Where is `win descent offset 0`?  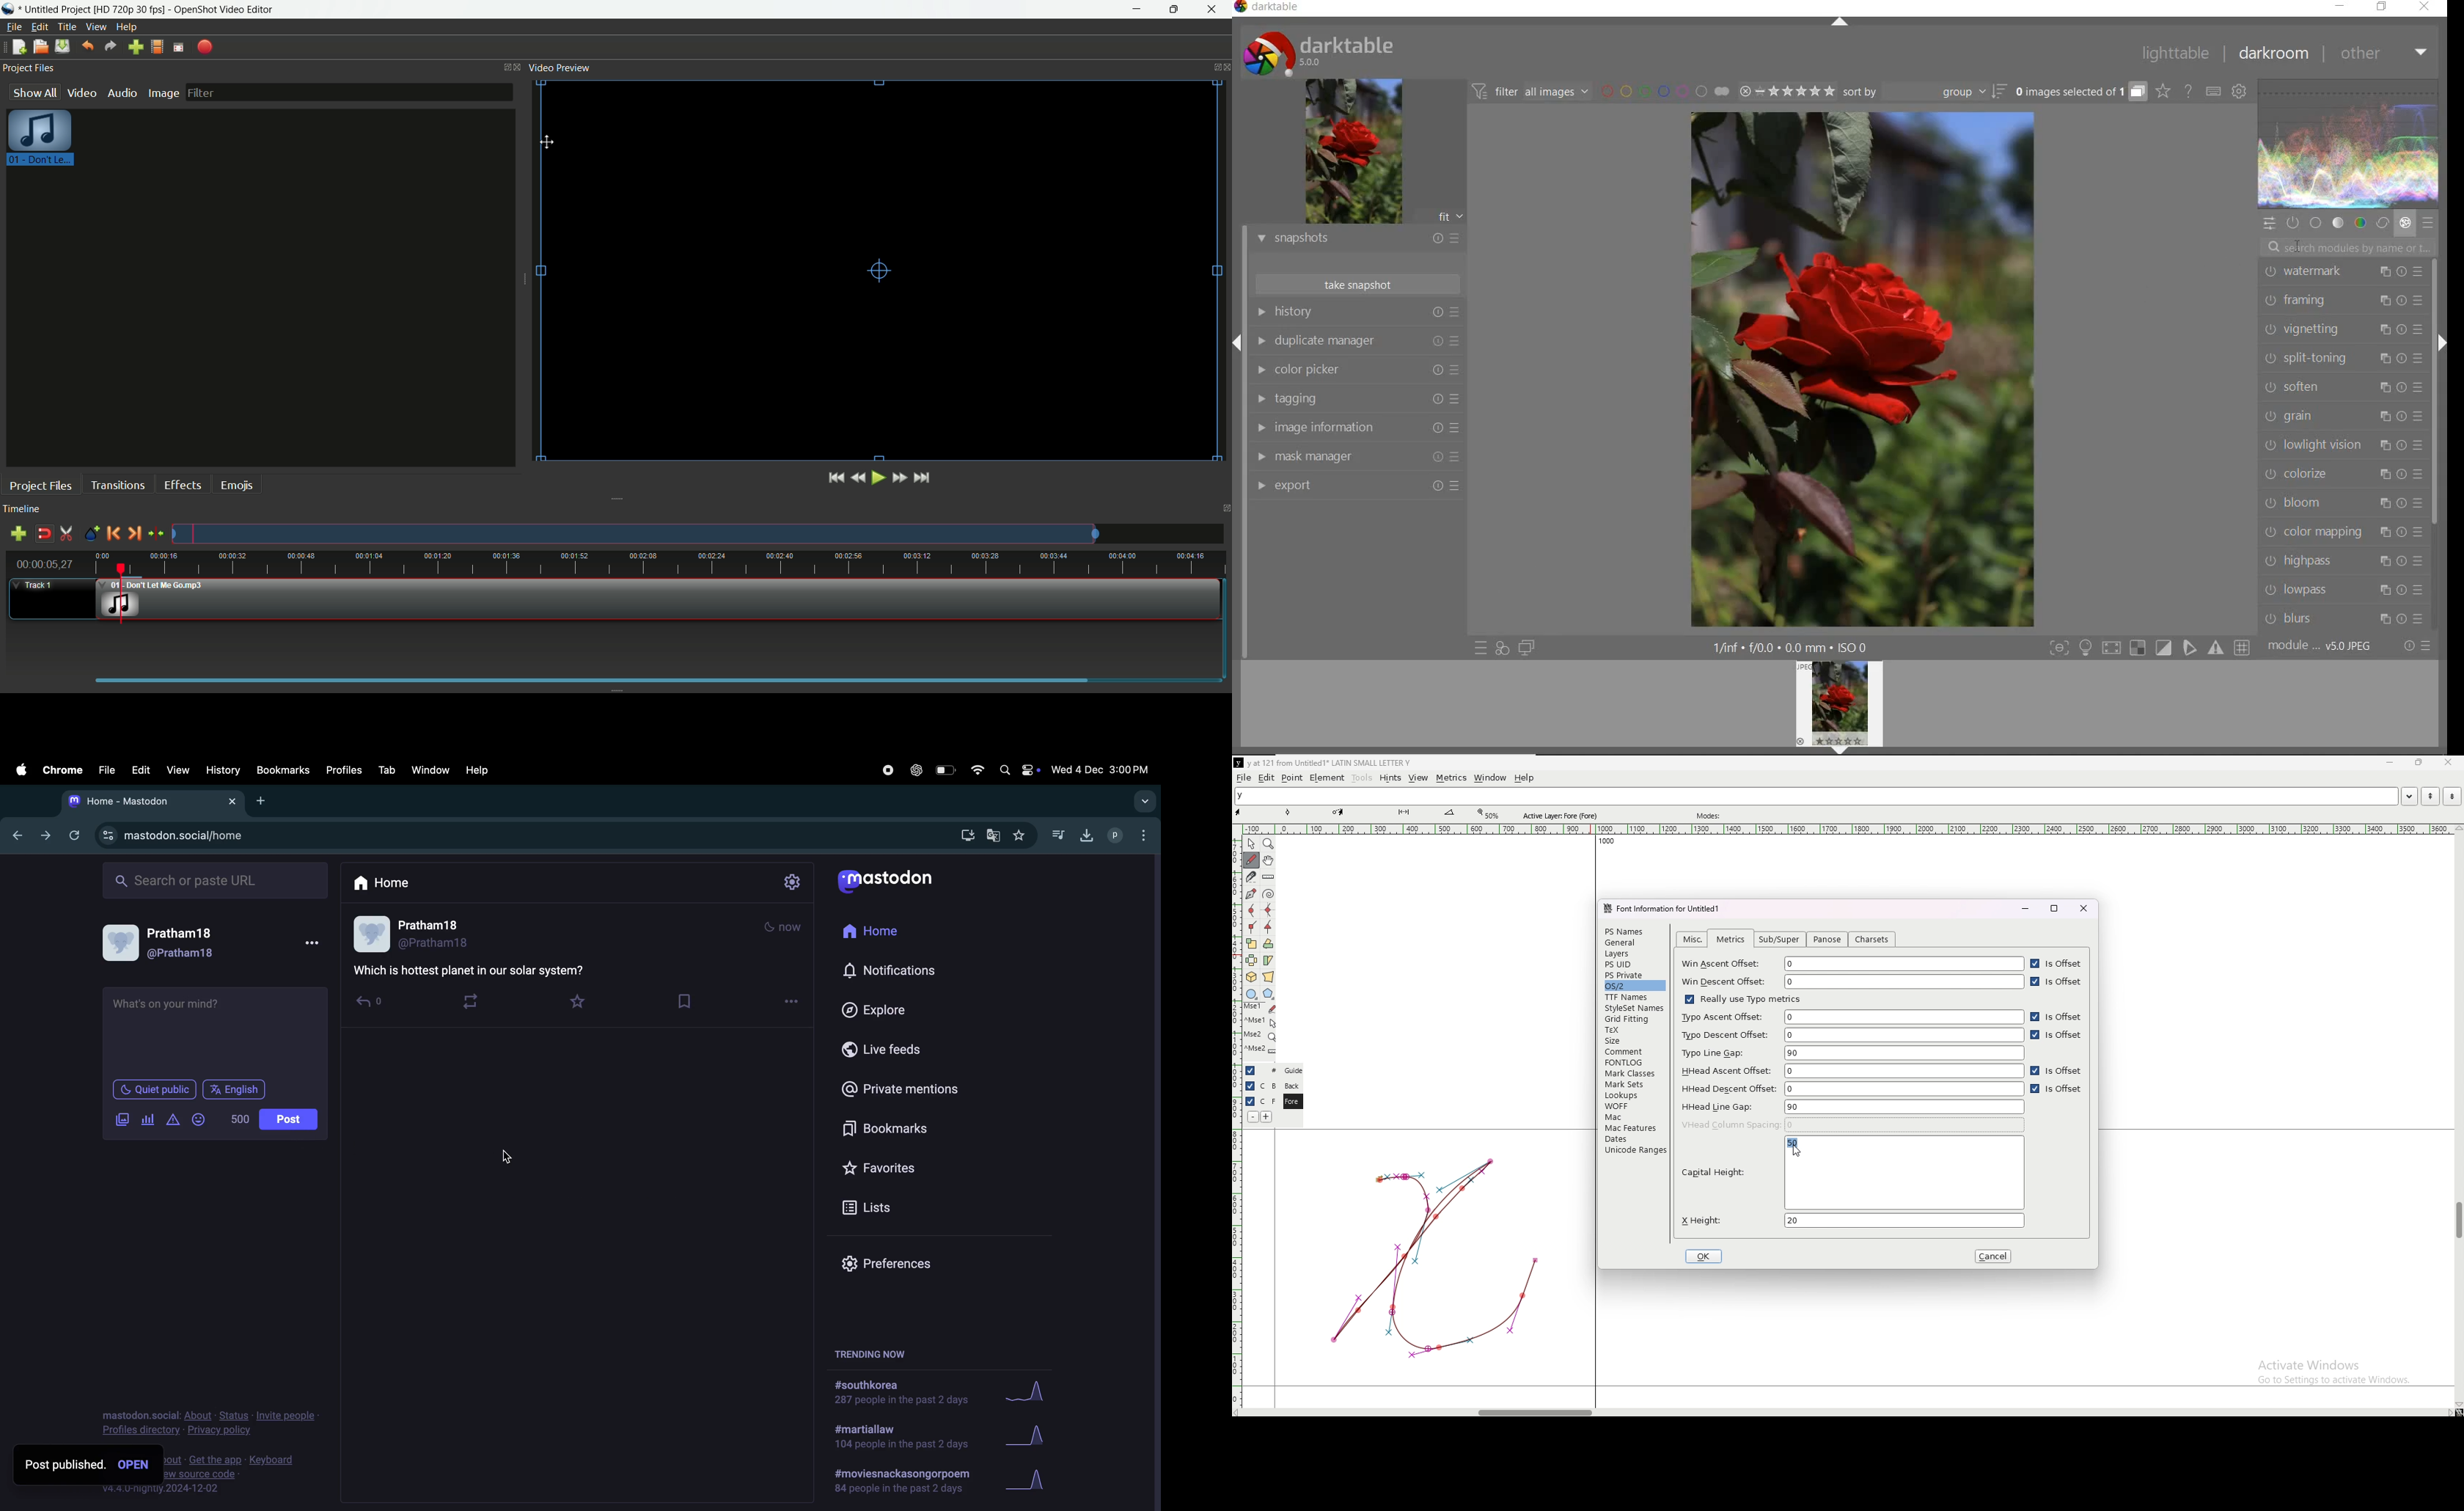
win descent offset 0 is located at coordinates (1852, 982).